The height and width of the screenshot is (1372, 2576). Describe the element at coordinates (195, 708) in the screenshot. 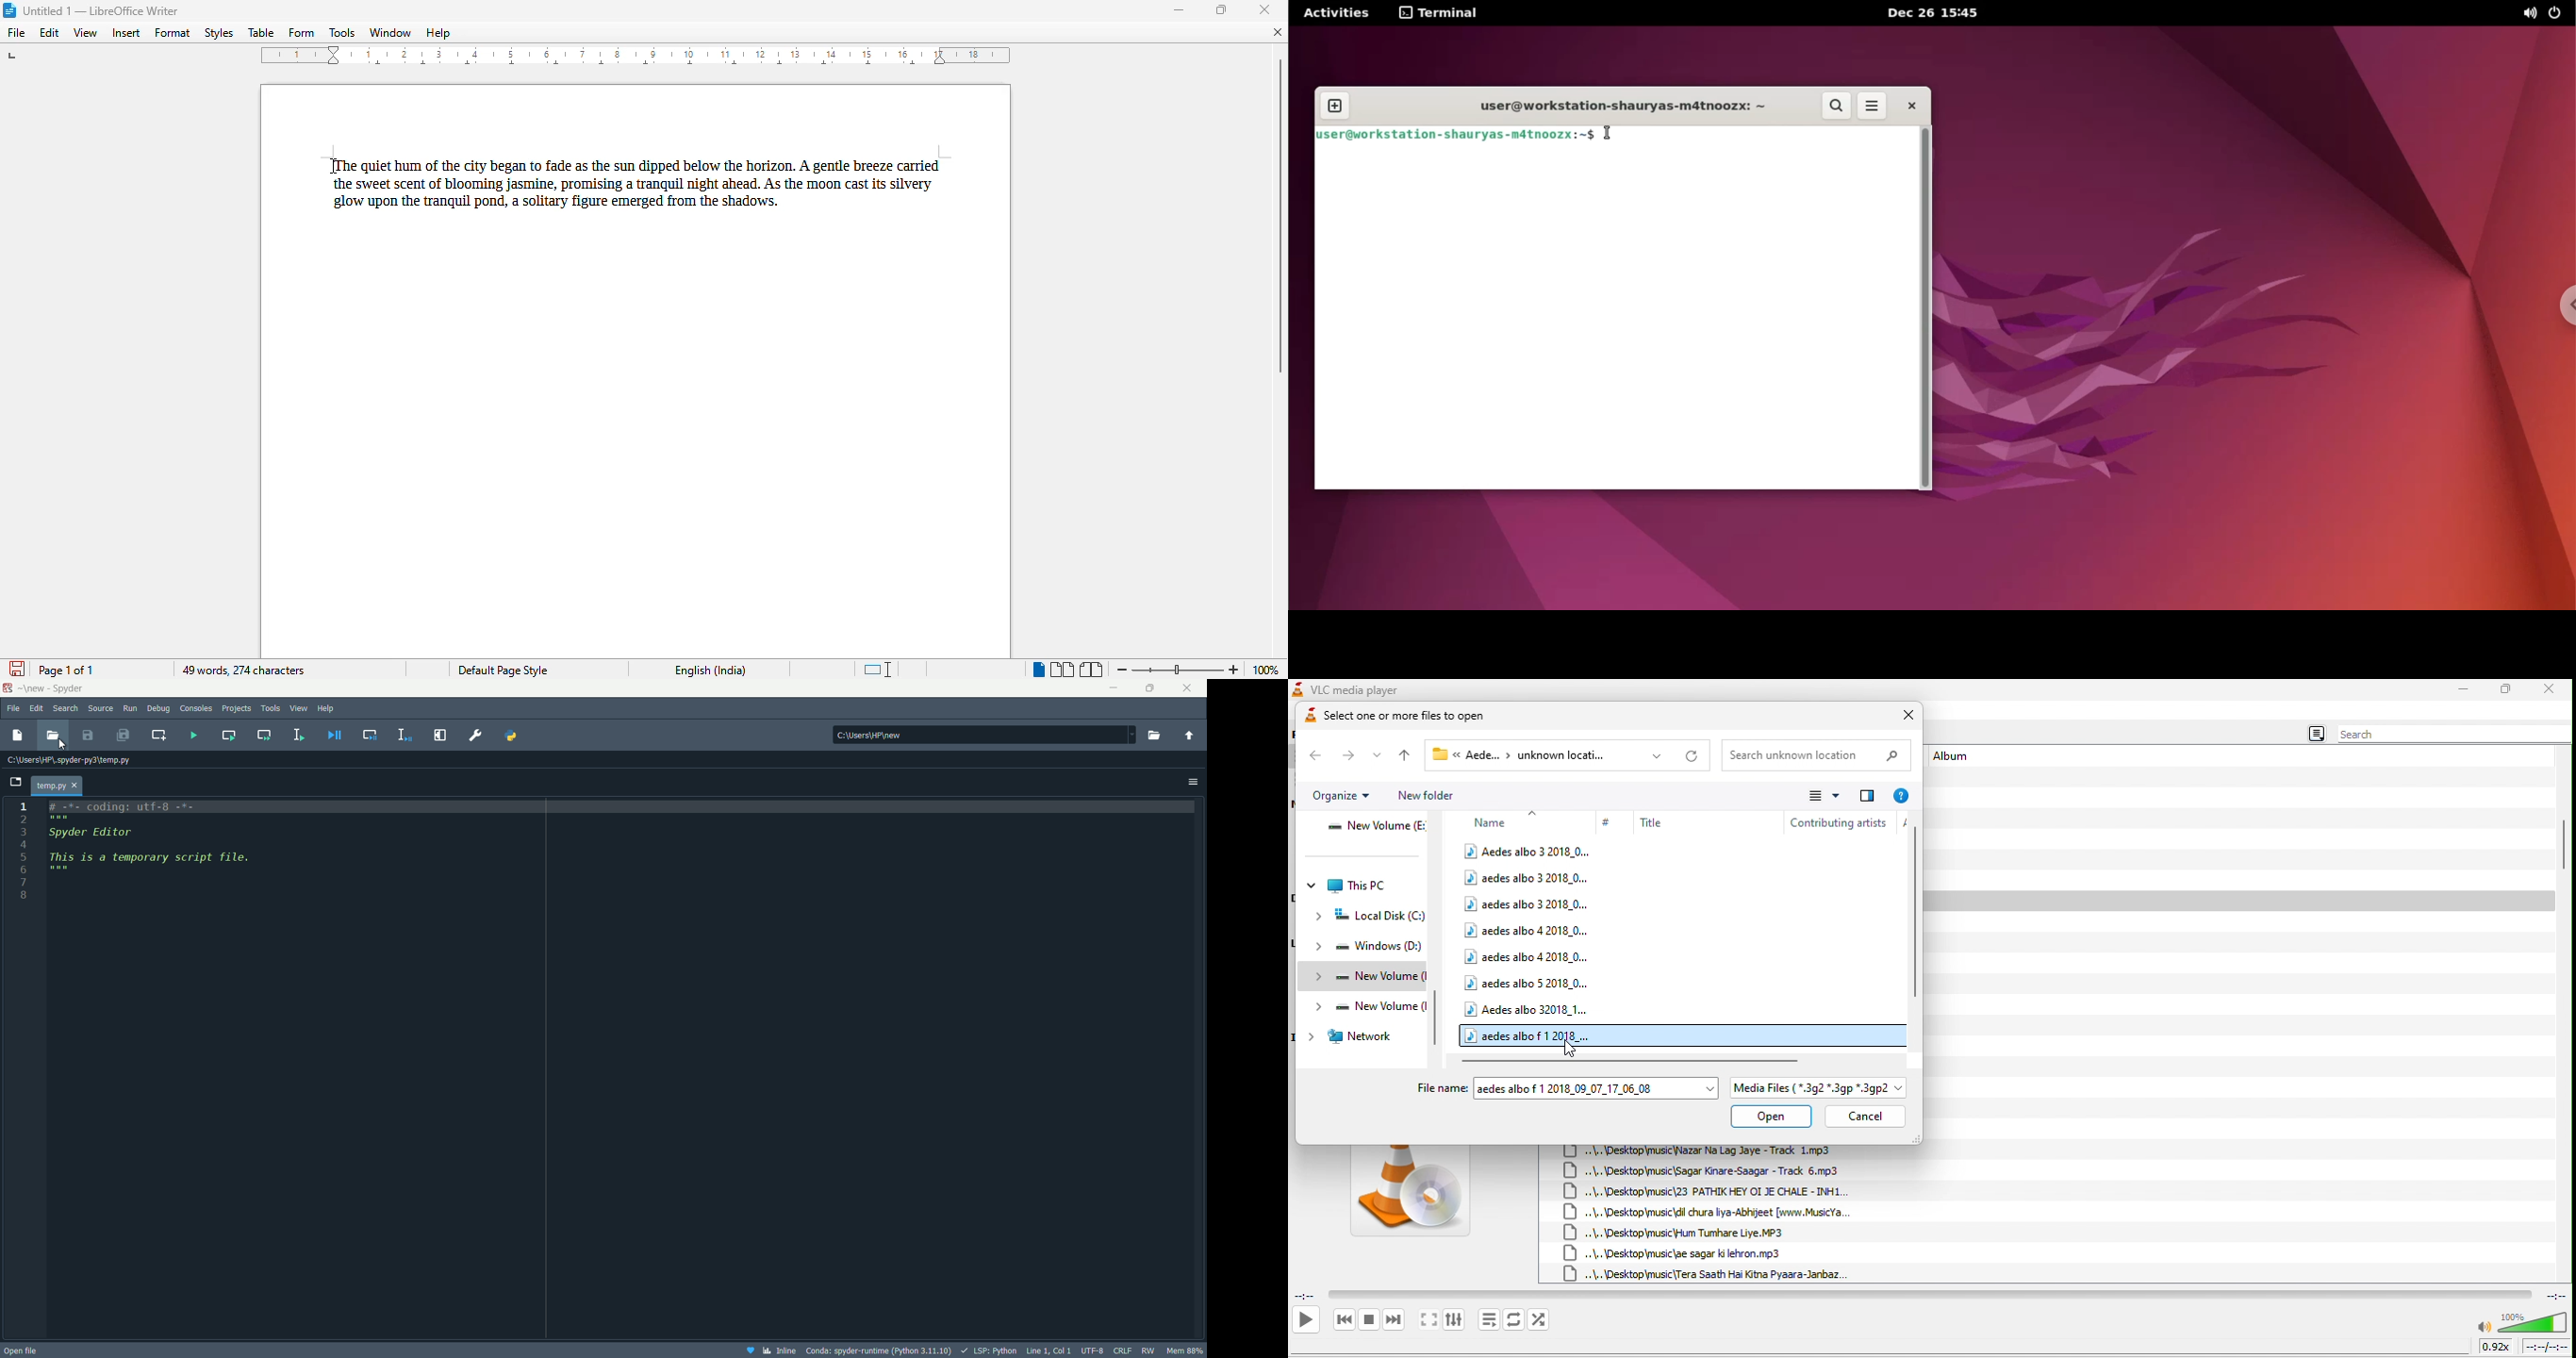

I see `Consoles menu` at that location.